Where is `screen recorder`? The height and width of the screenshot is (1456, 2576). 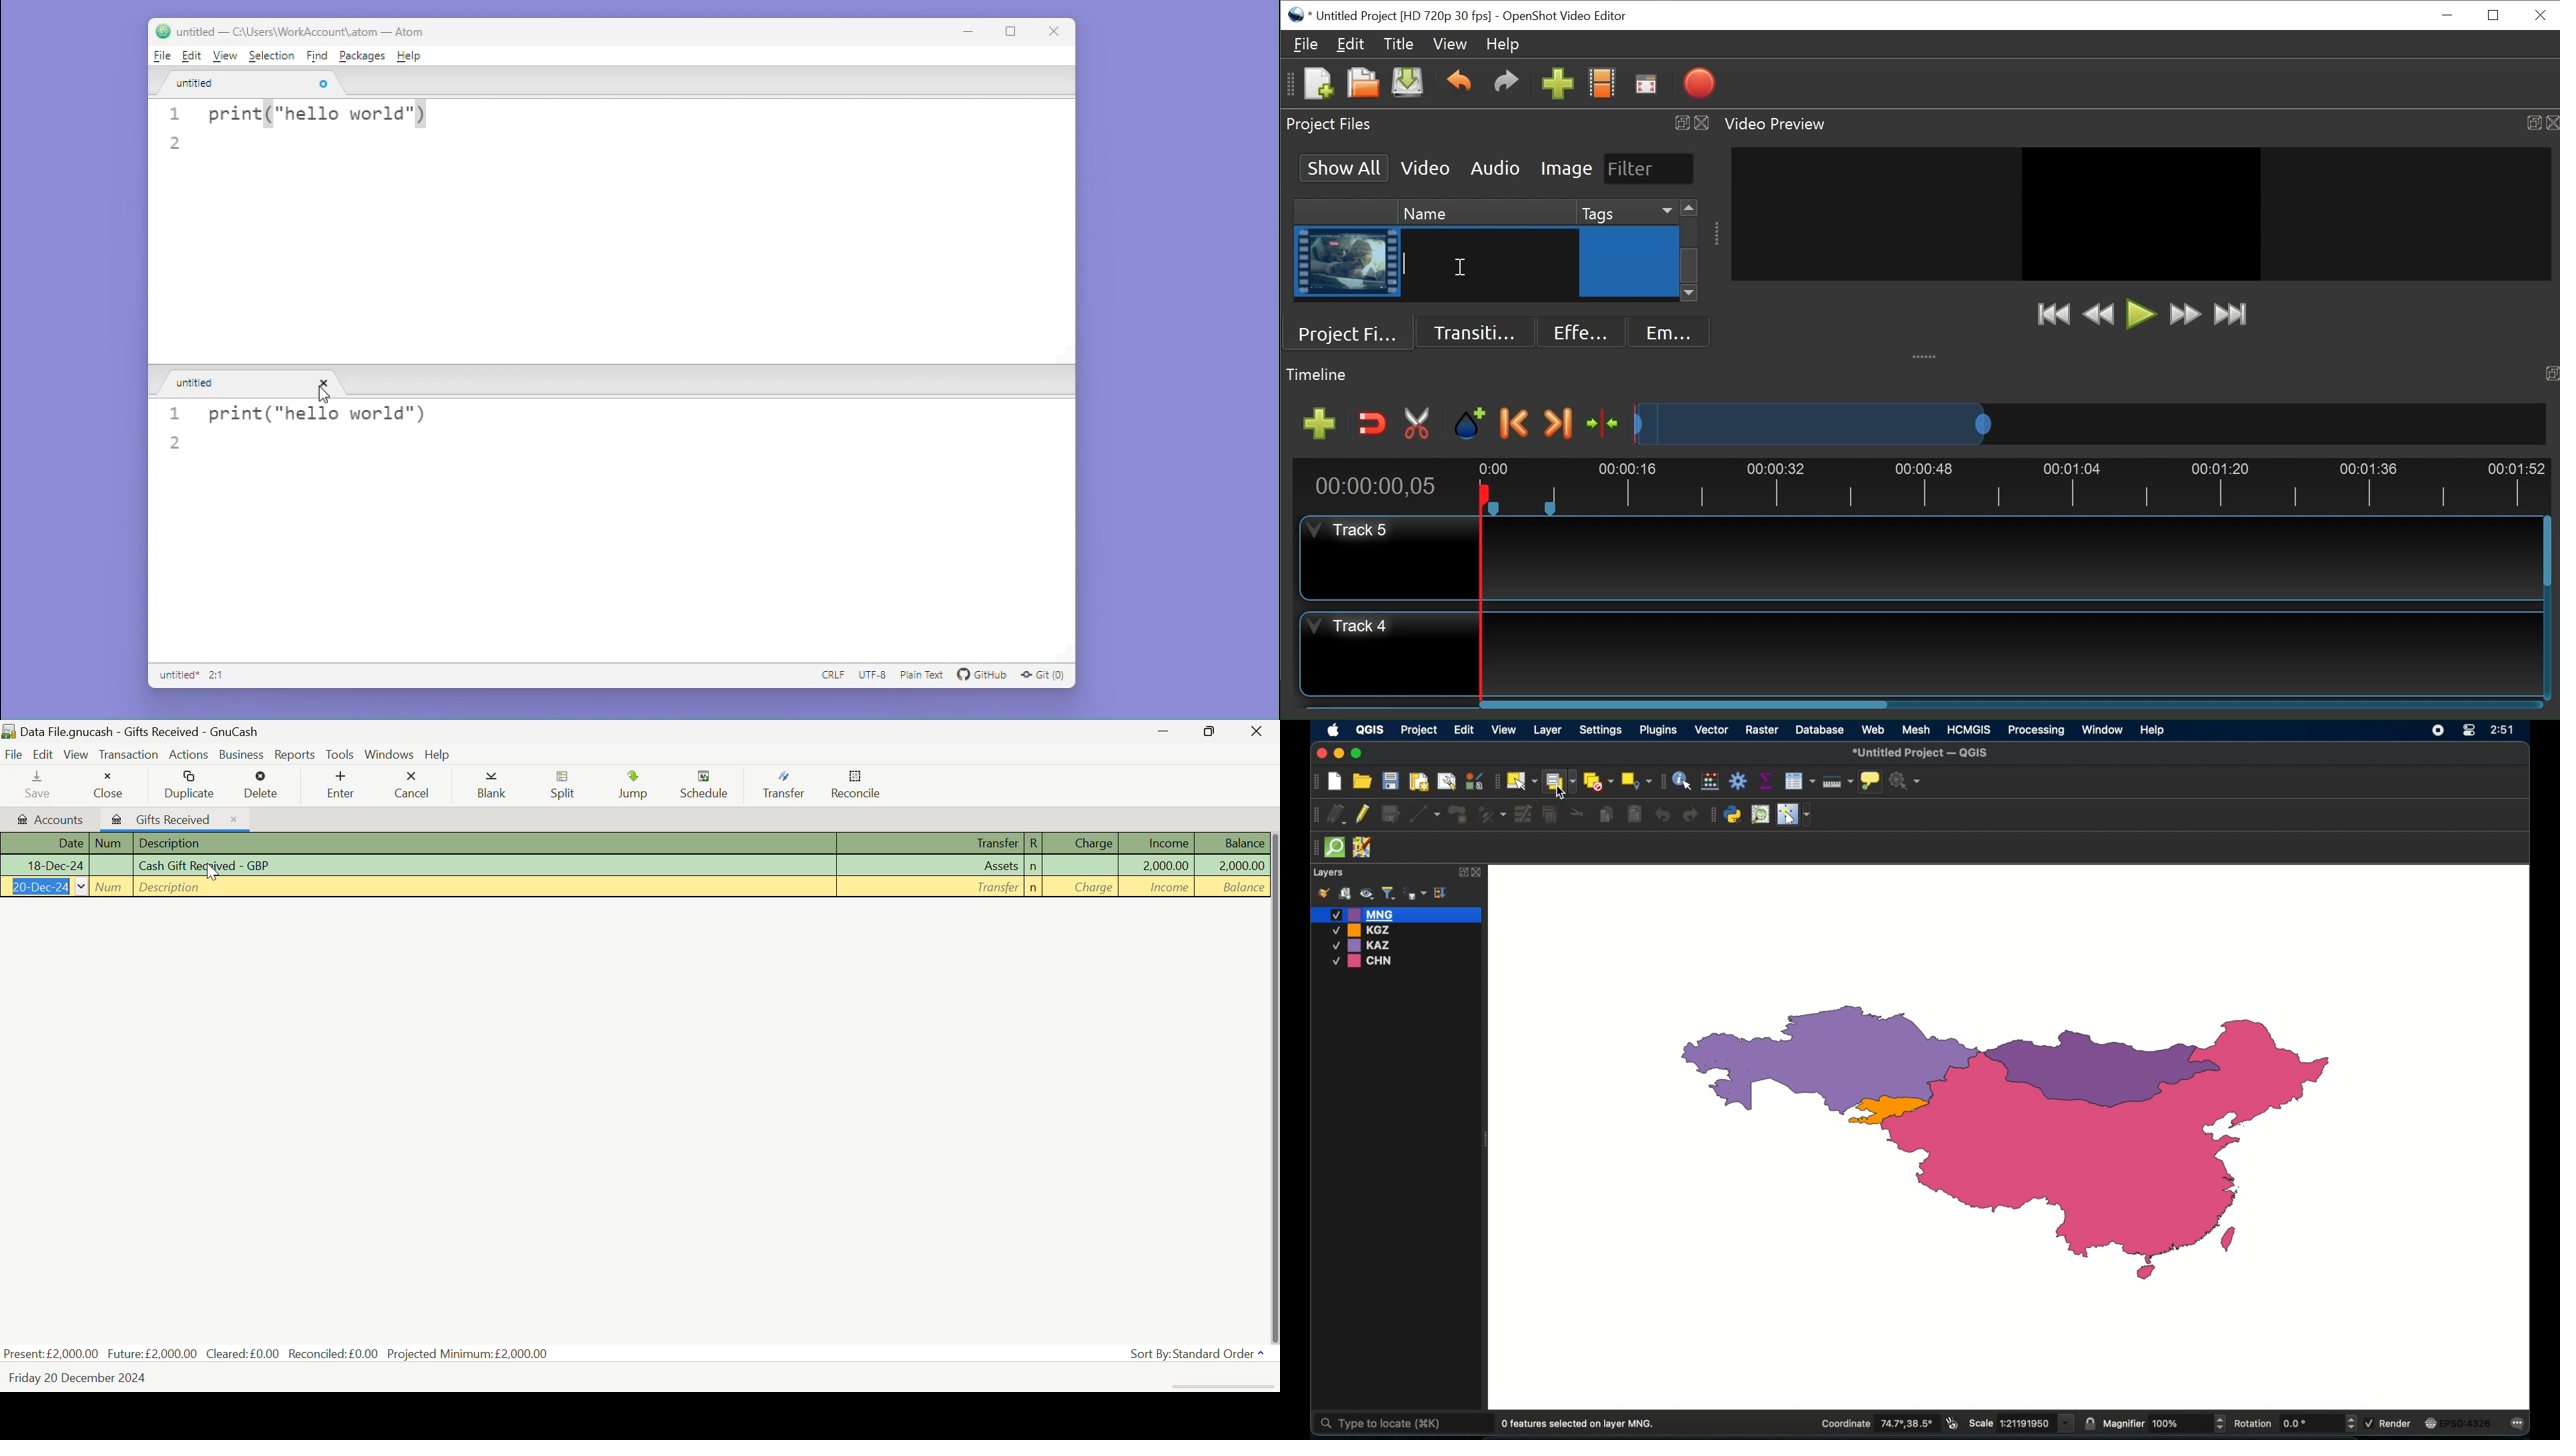 screen recorder is located at coordinates (2437, 729).